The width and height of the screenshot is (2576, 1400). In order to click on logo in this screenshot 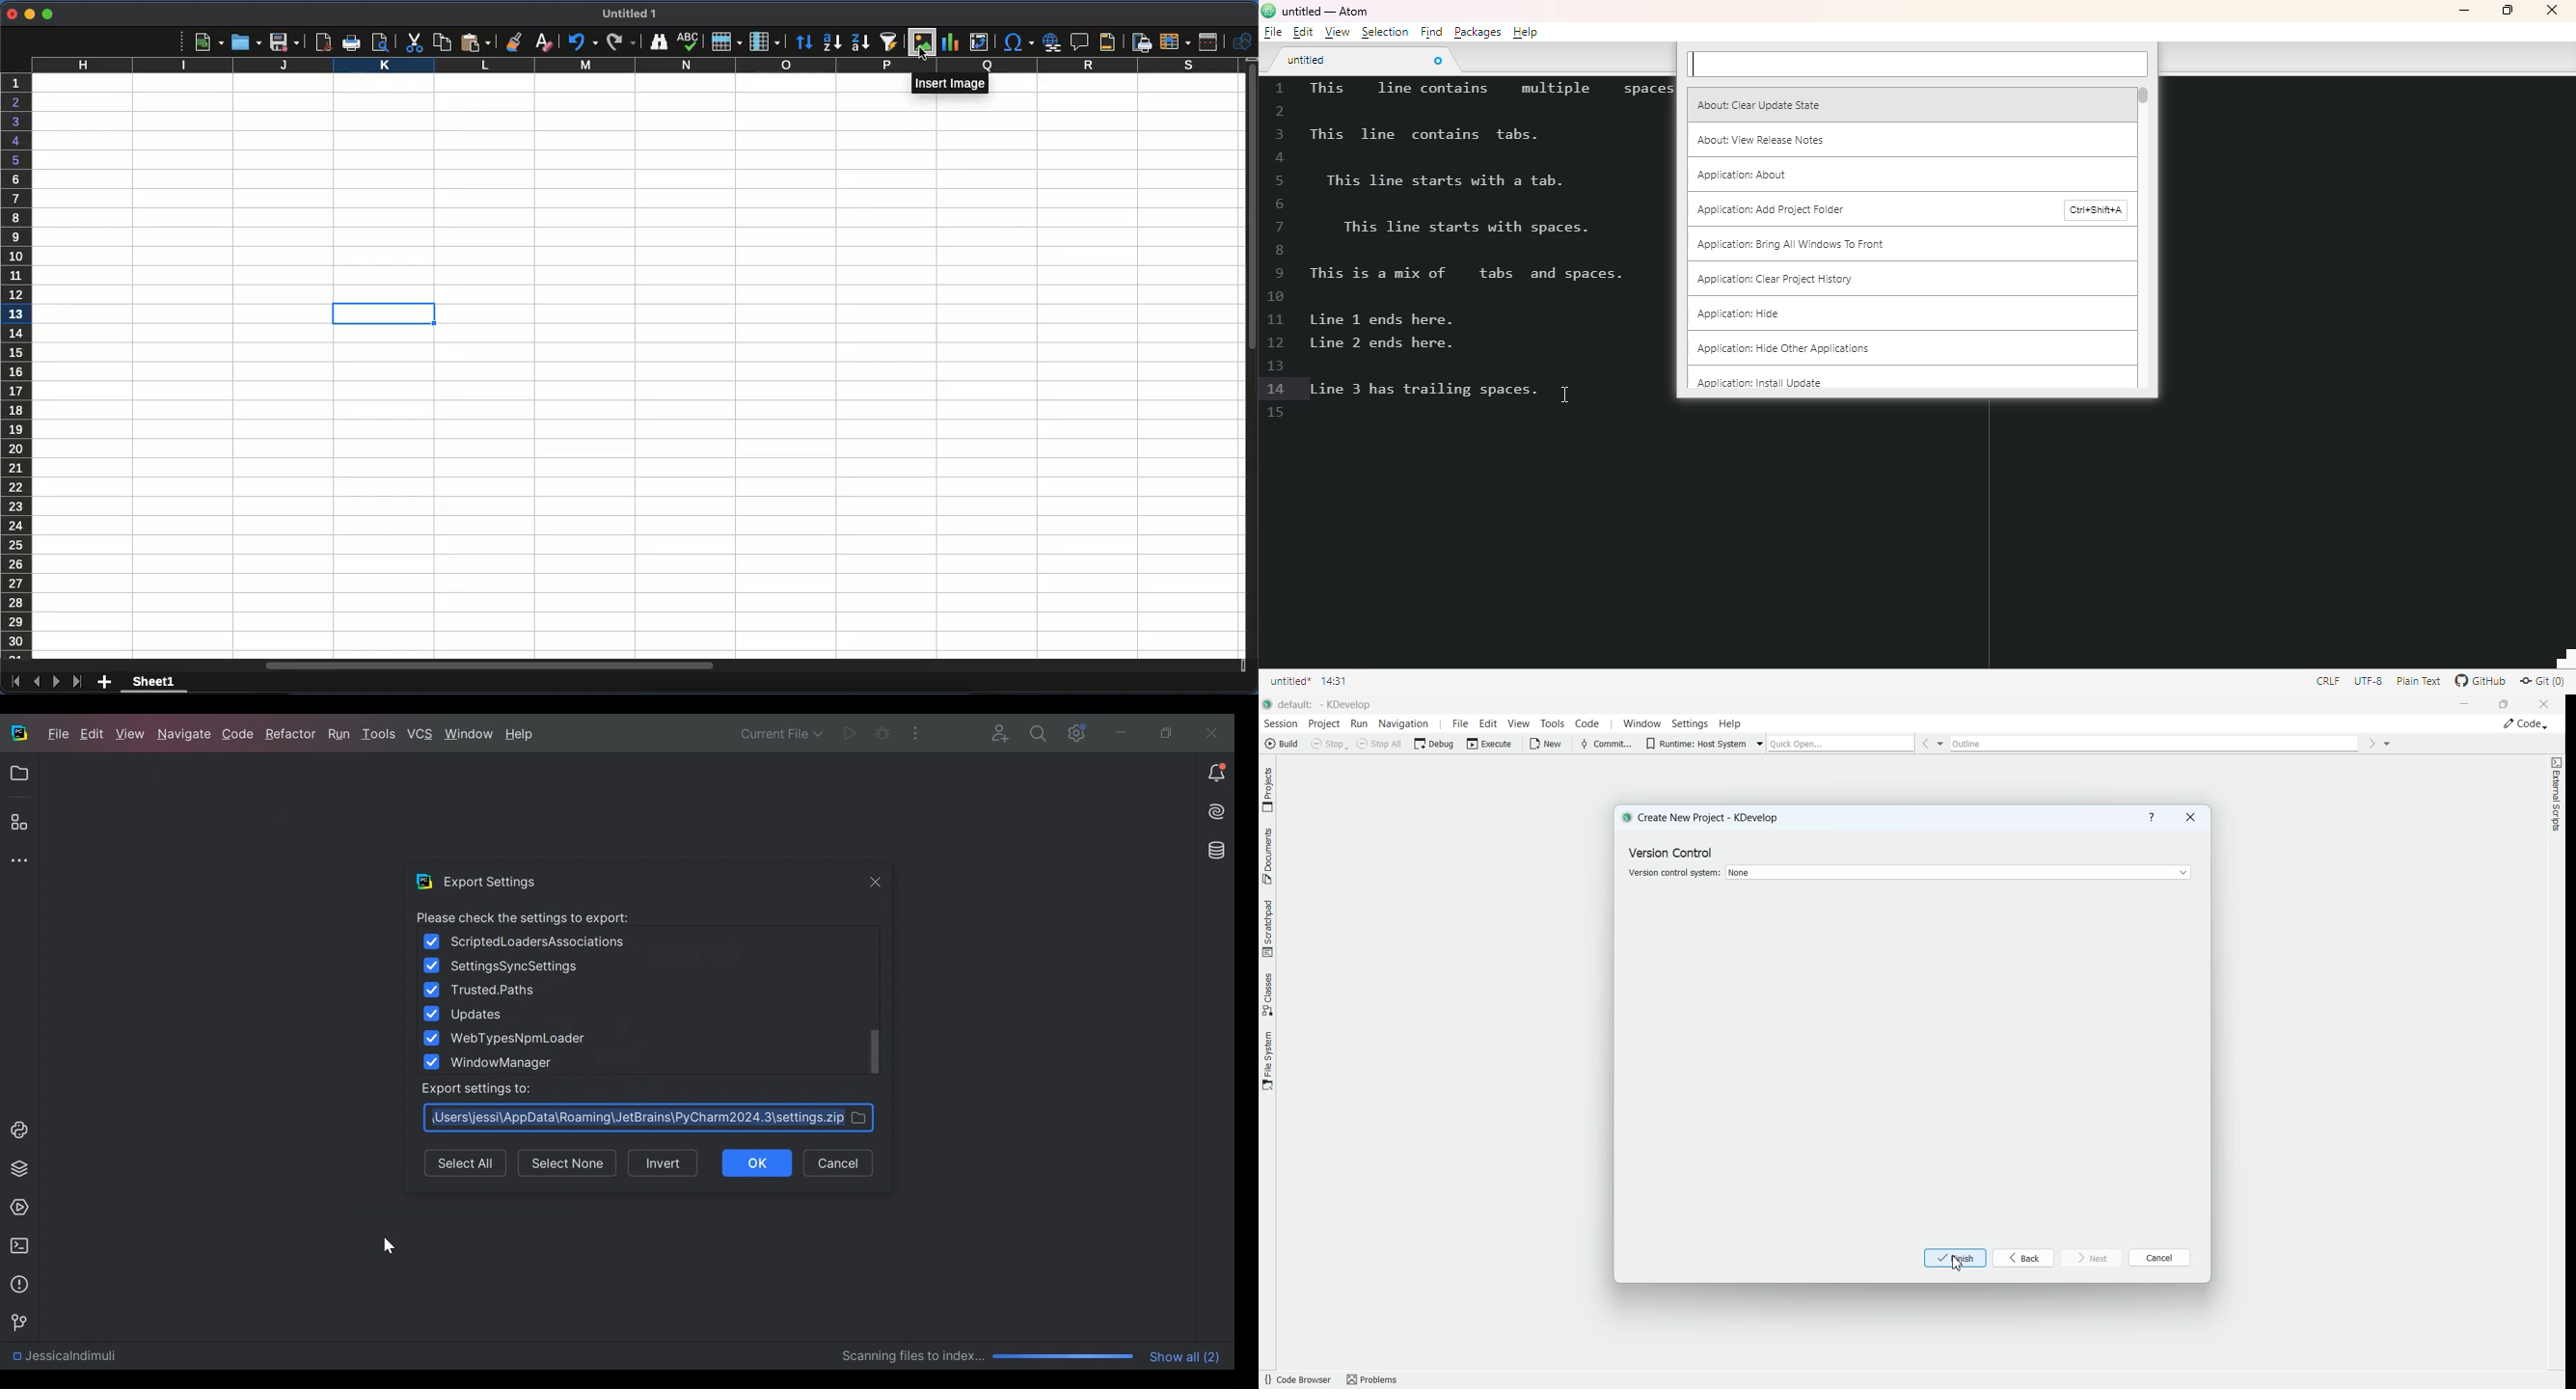, I will do `click(1268, 10)`.